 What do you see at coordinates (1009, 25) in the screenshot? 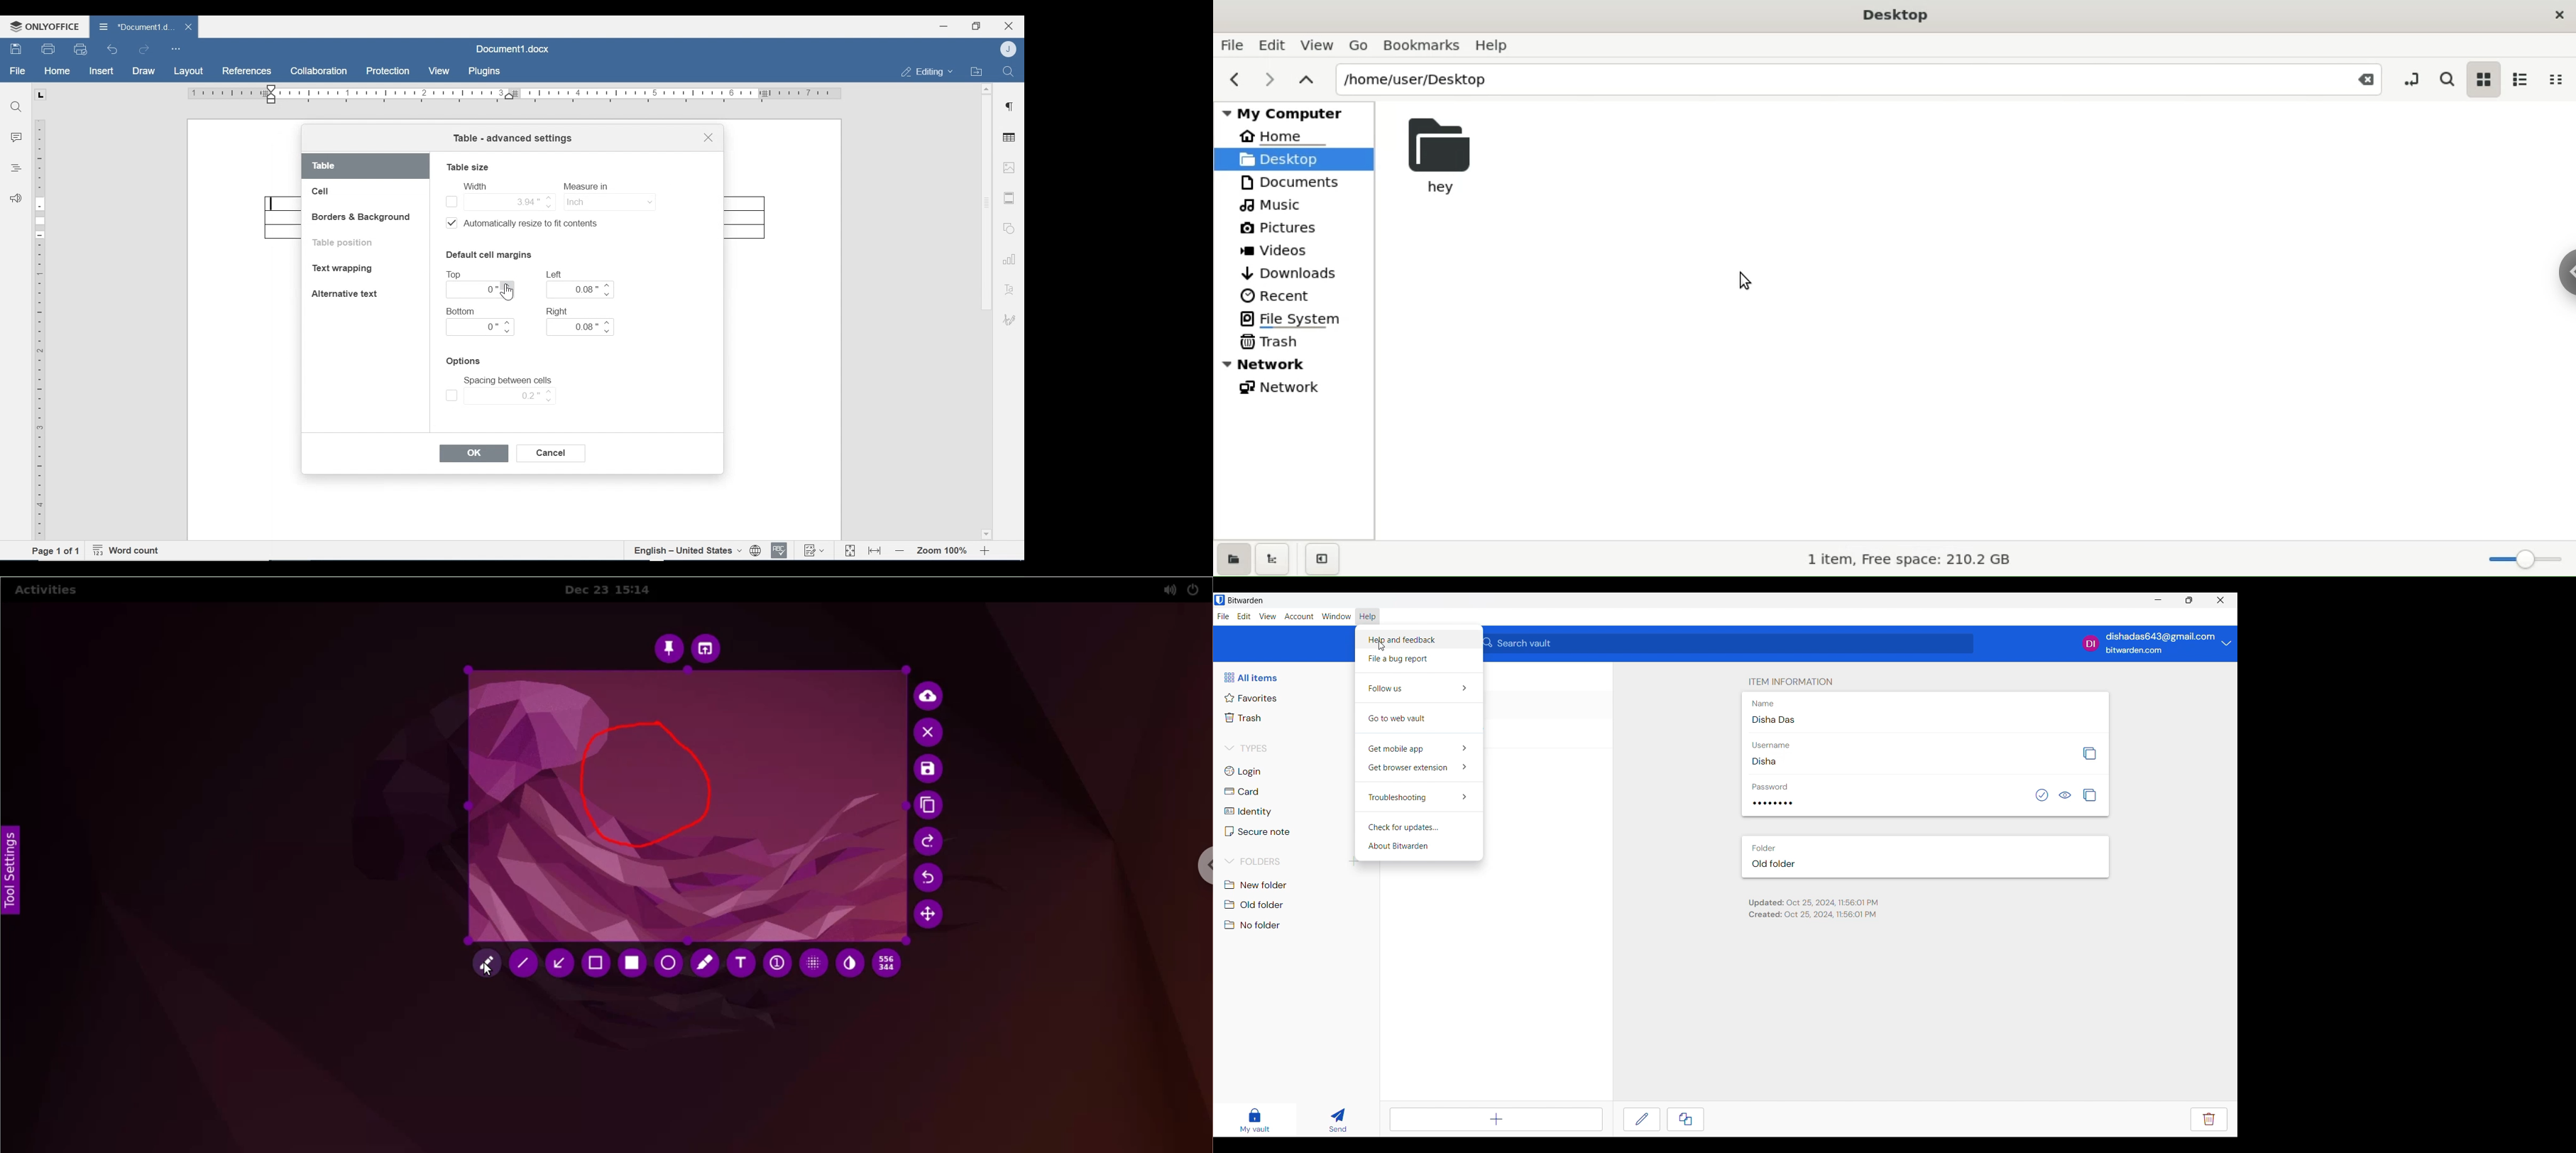
I see `Close` at bounding box center [1009, 25].